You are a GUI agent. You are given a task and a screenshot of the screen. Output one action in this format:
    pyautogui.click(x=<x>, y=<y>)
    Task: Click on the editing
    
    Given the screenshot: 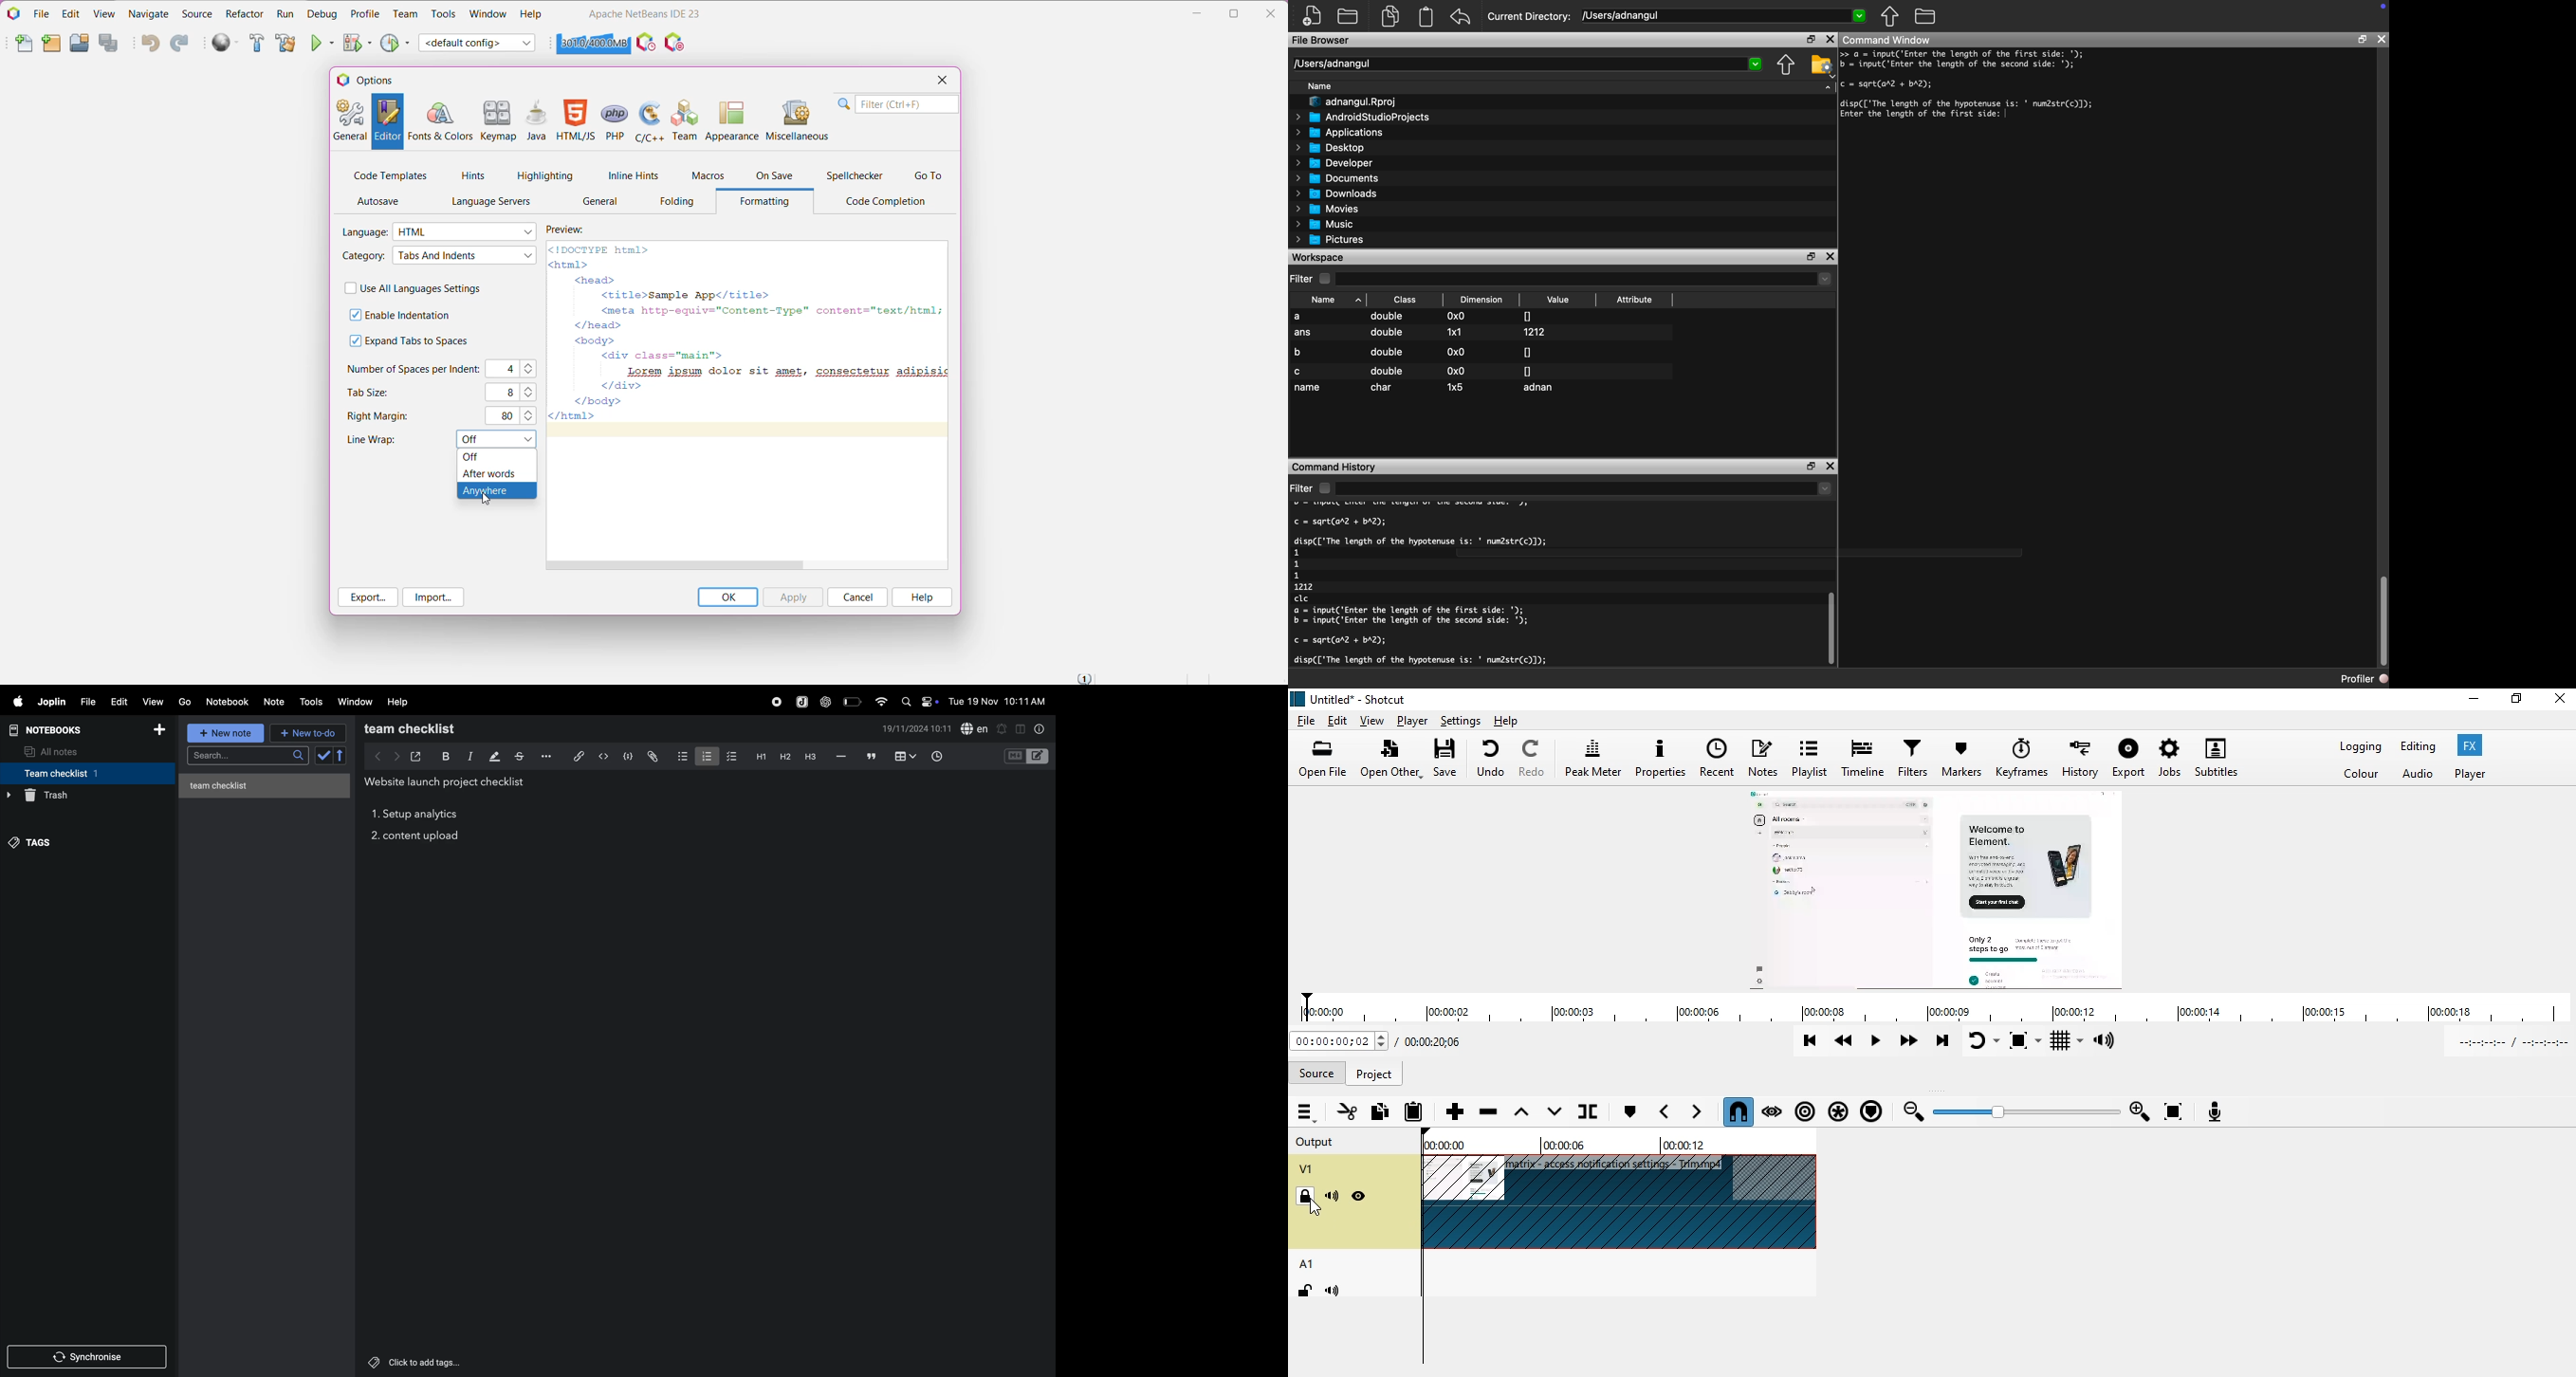 What is the action you would take?
    pyautogui.click(x=2420, y=747)
    